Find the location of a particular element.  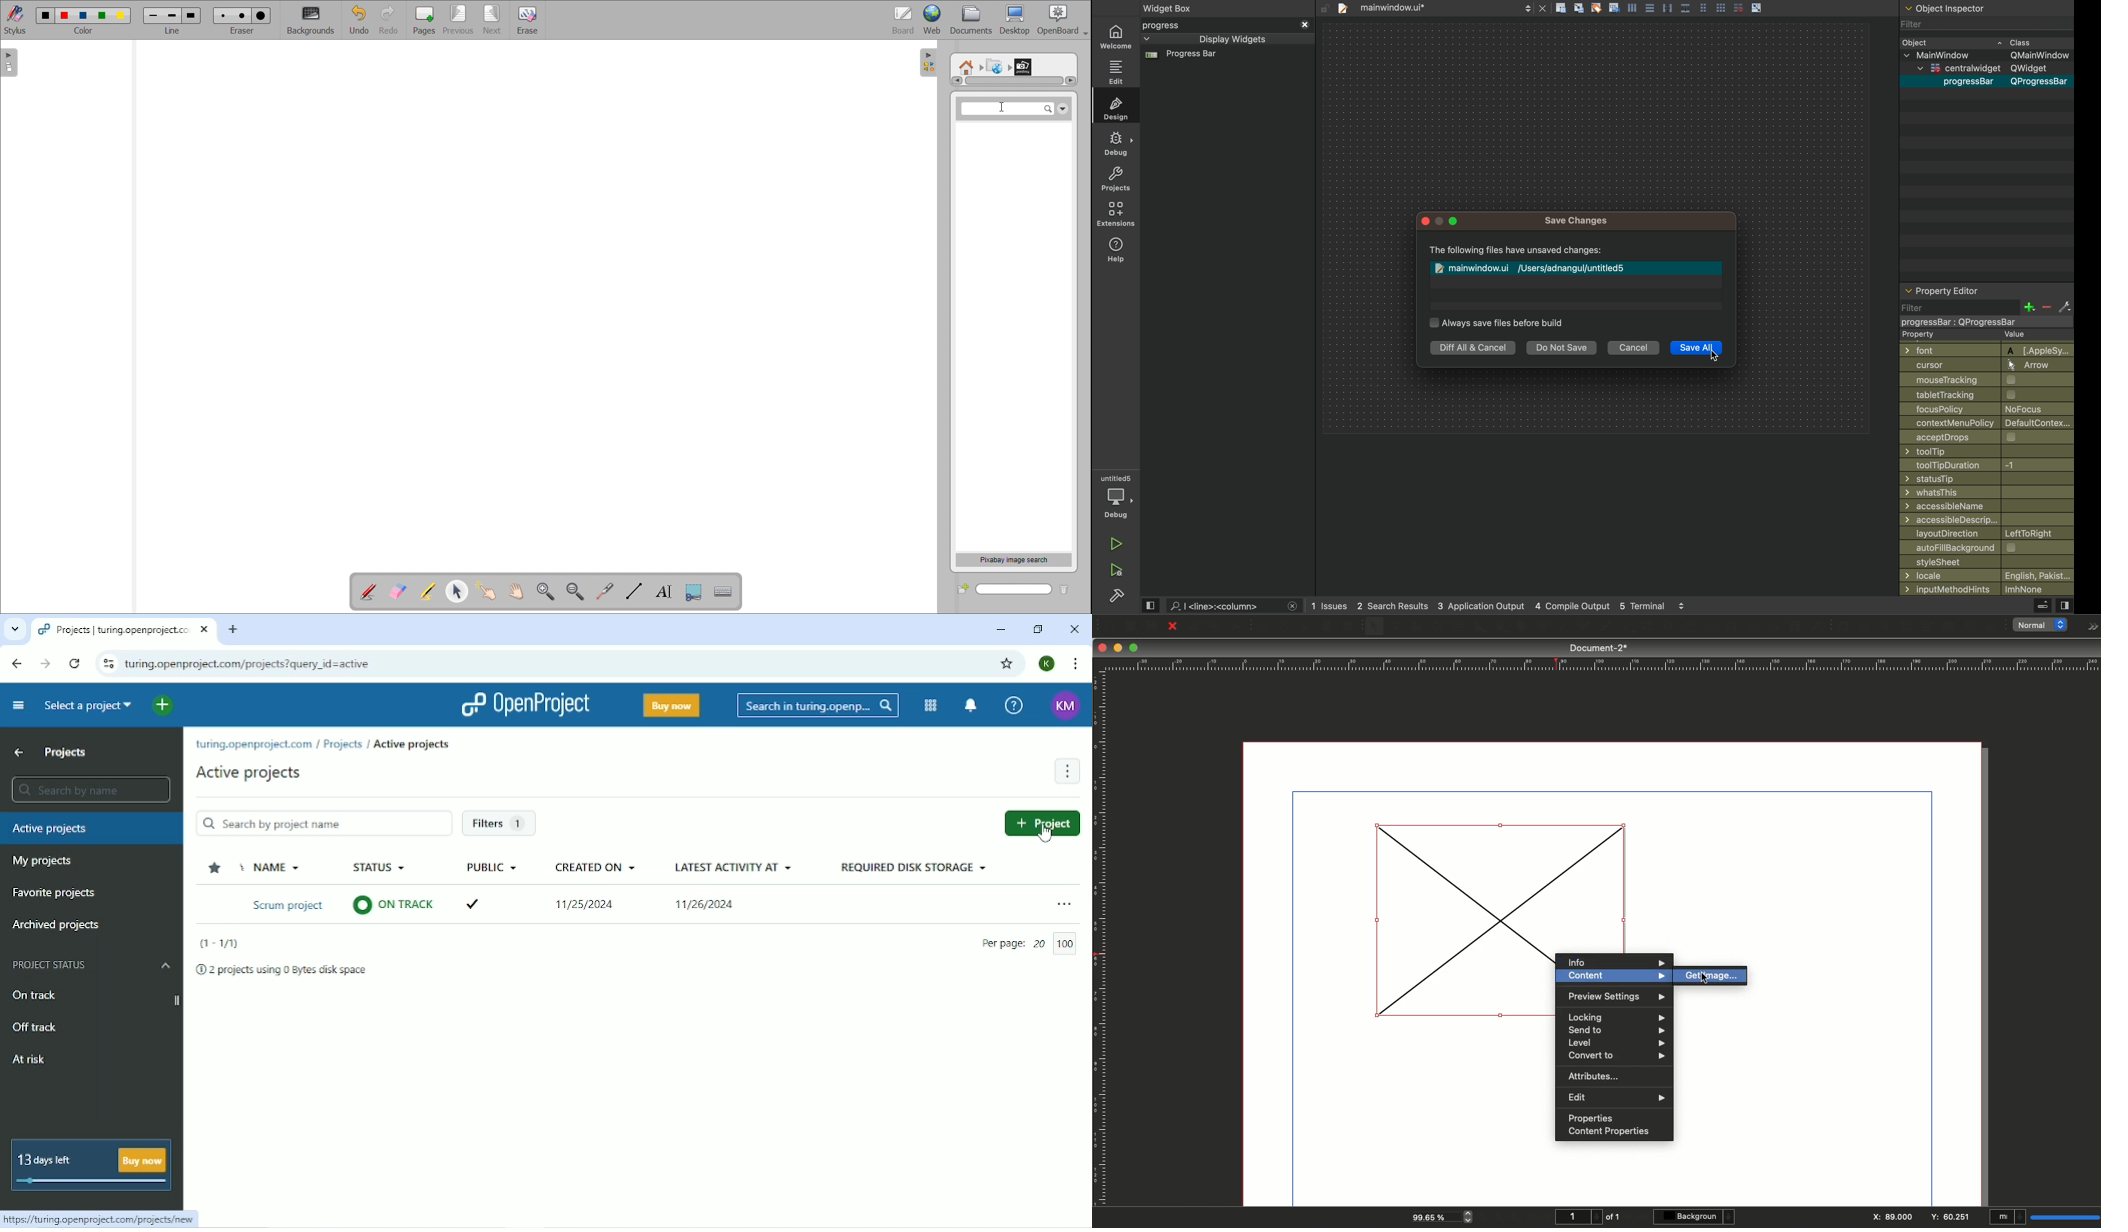

Modules is located at coordinates (932, 706).